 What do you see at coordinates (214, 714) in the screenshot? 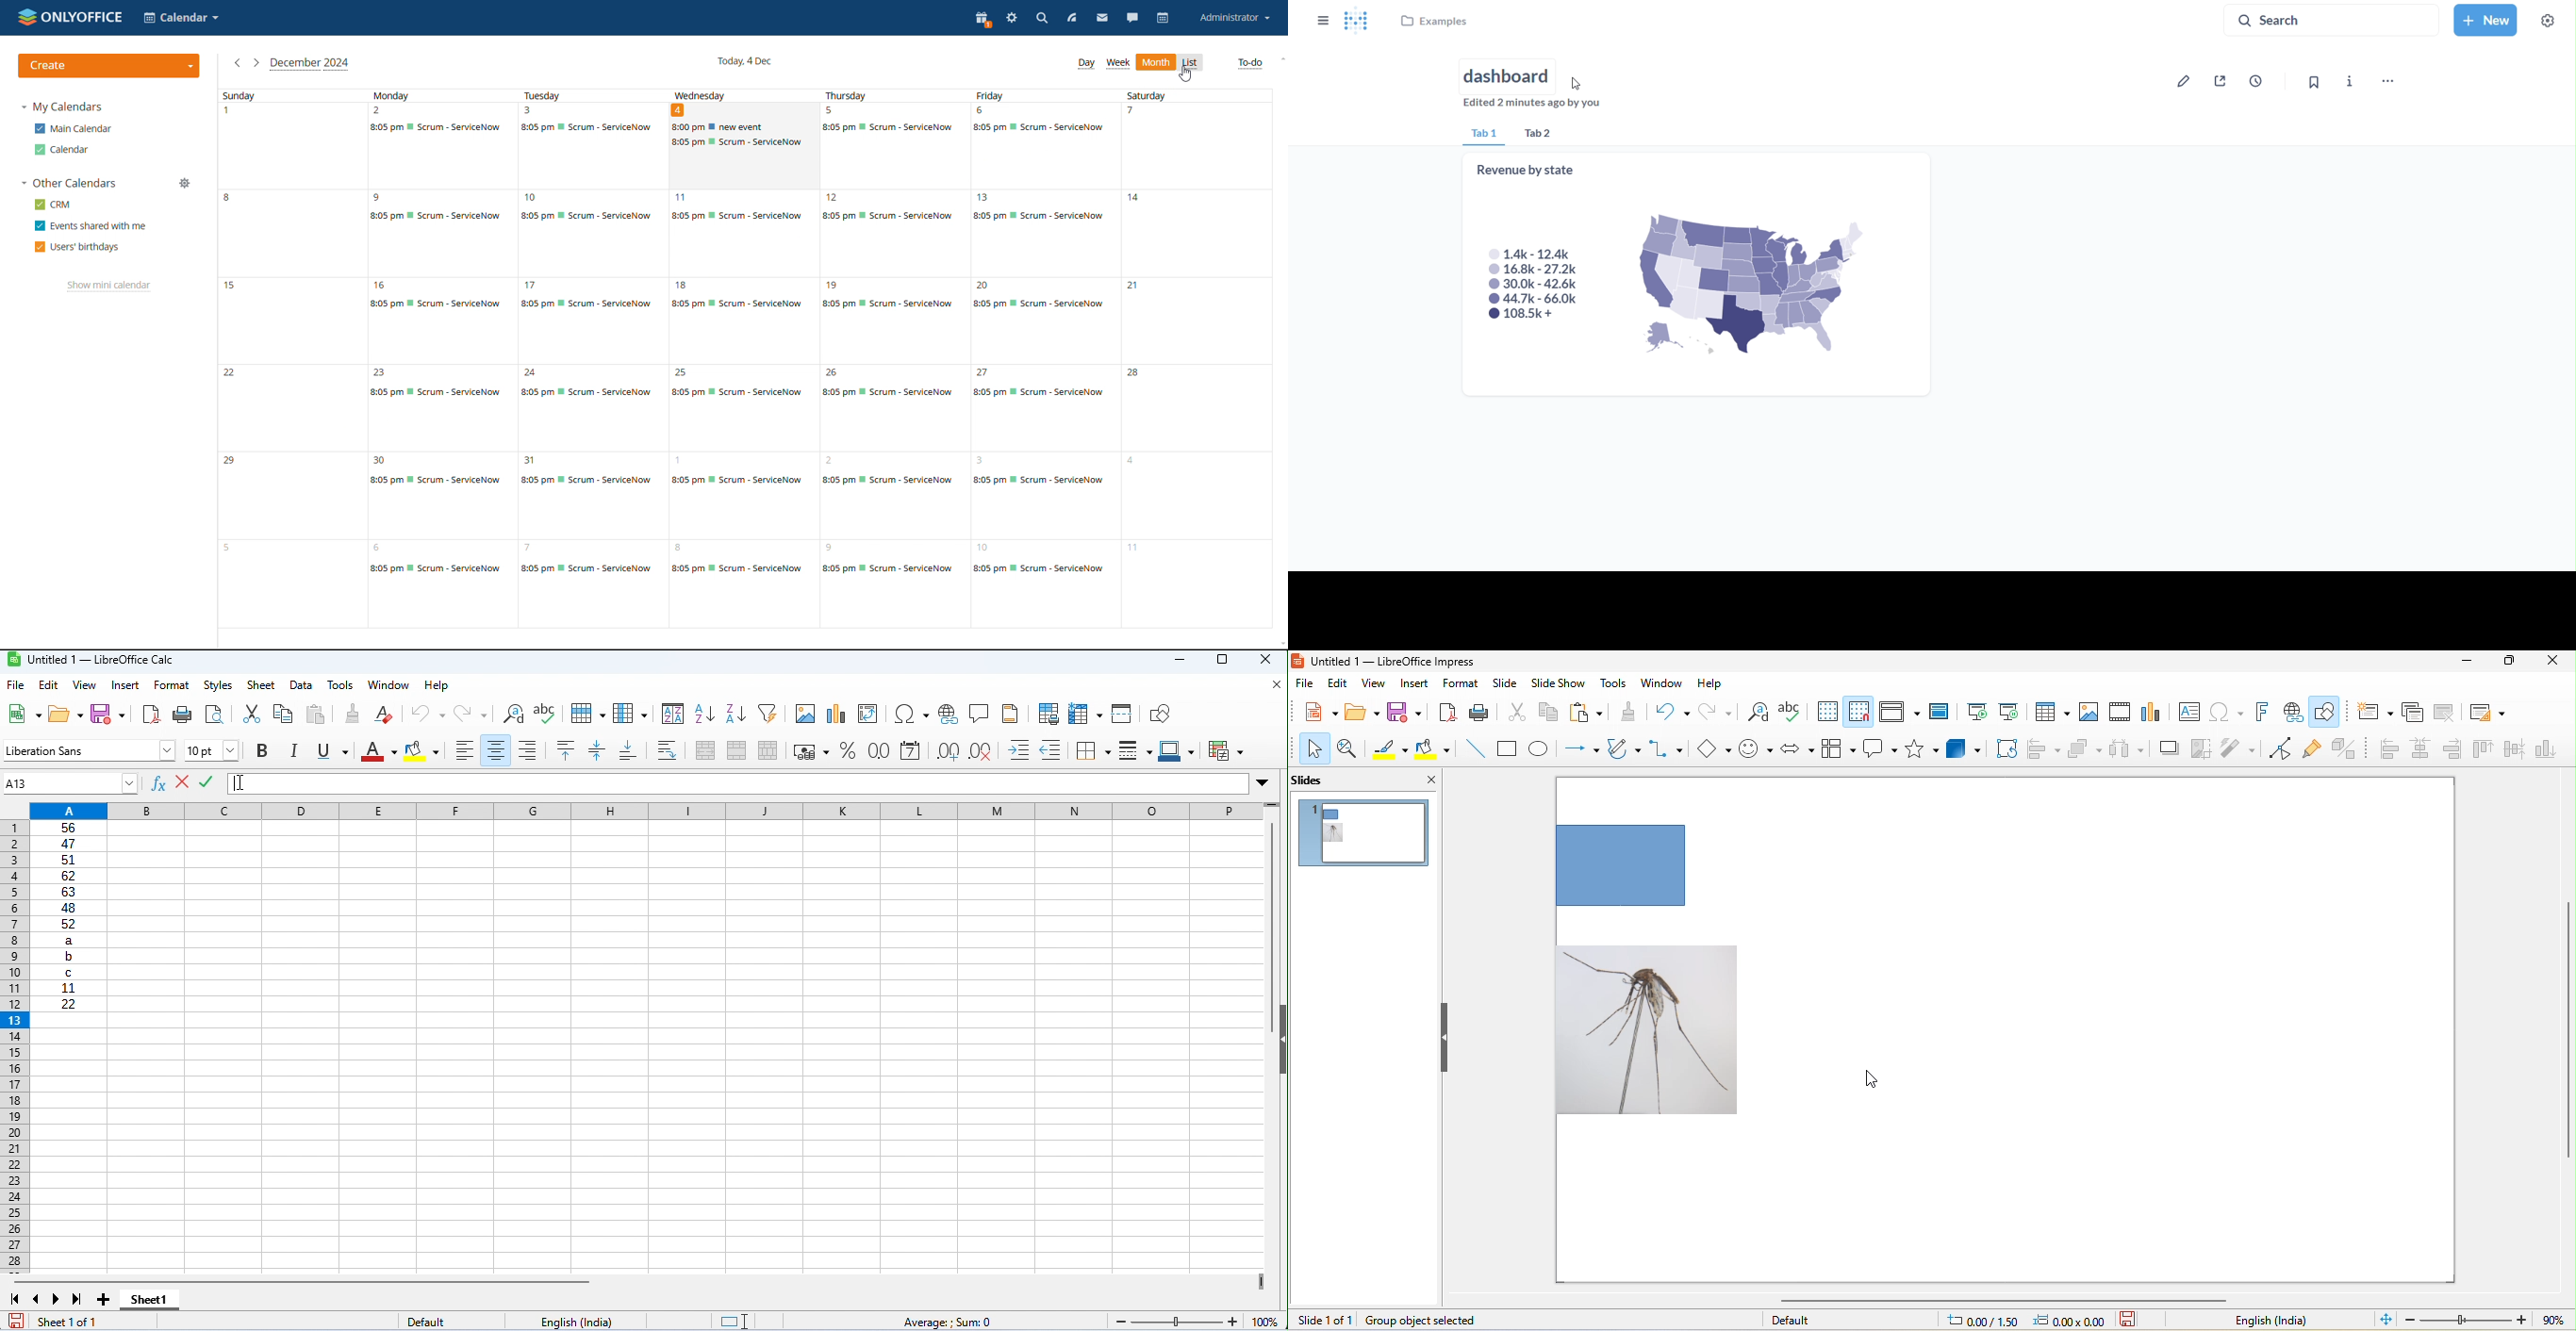
I see `toggle print preview` at bounding box center [214, 714].